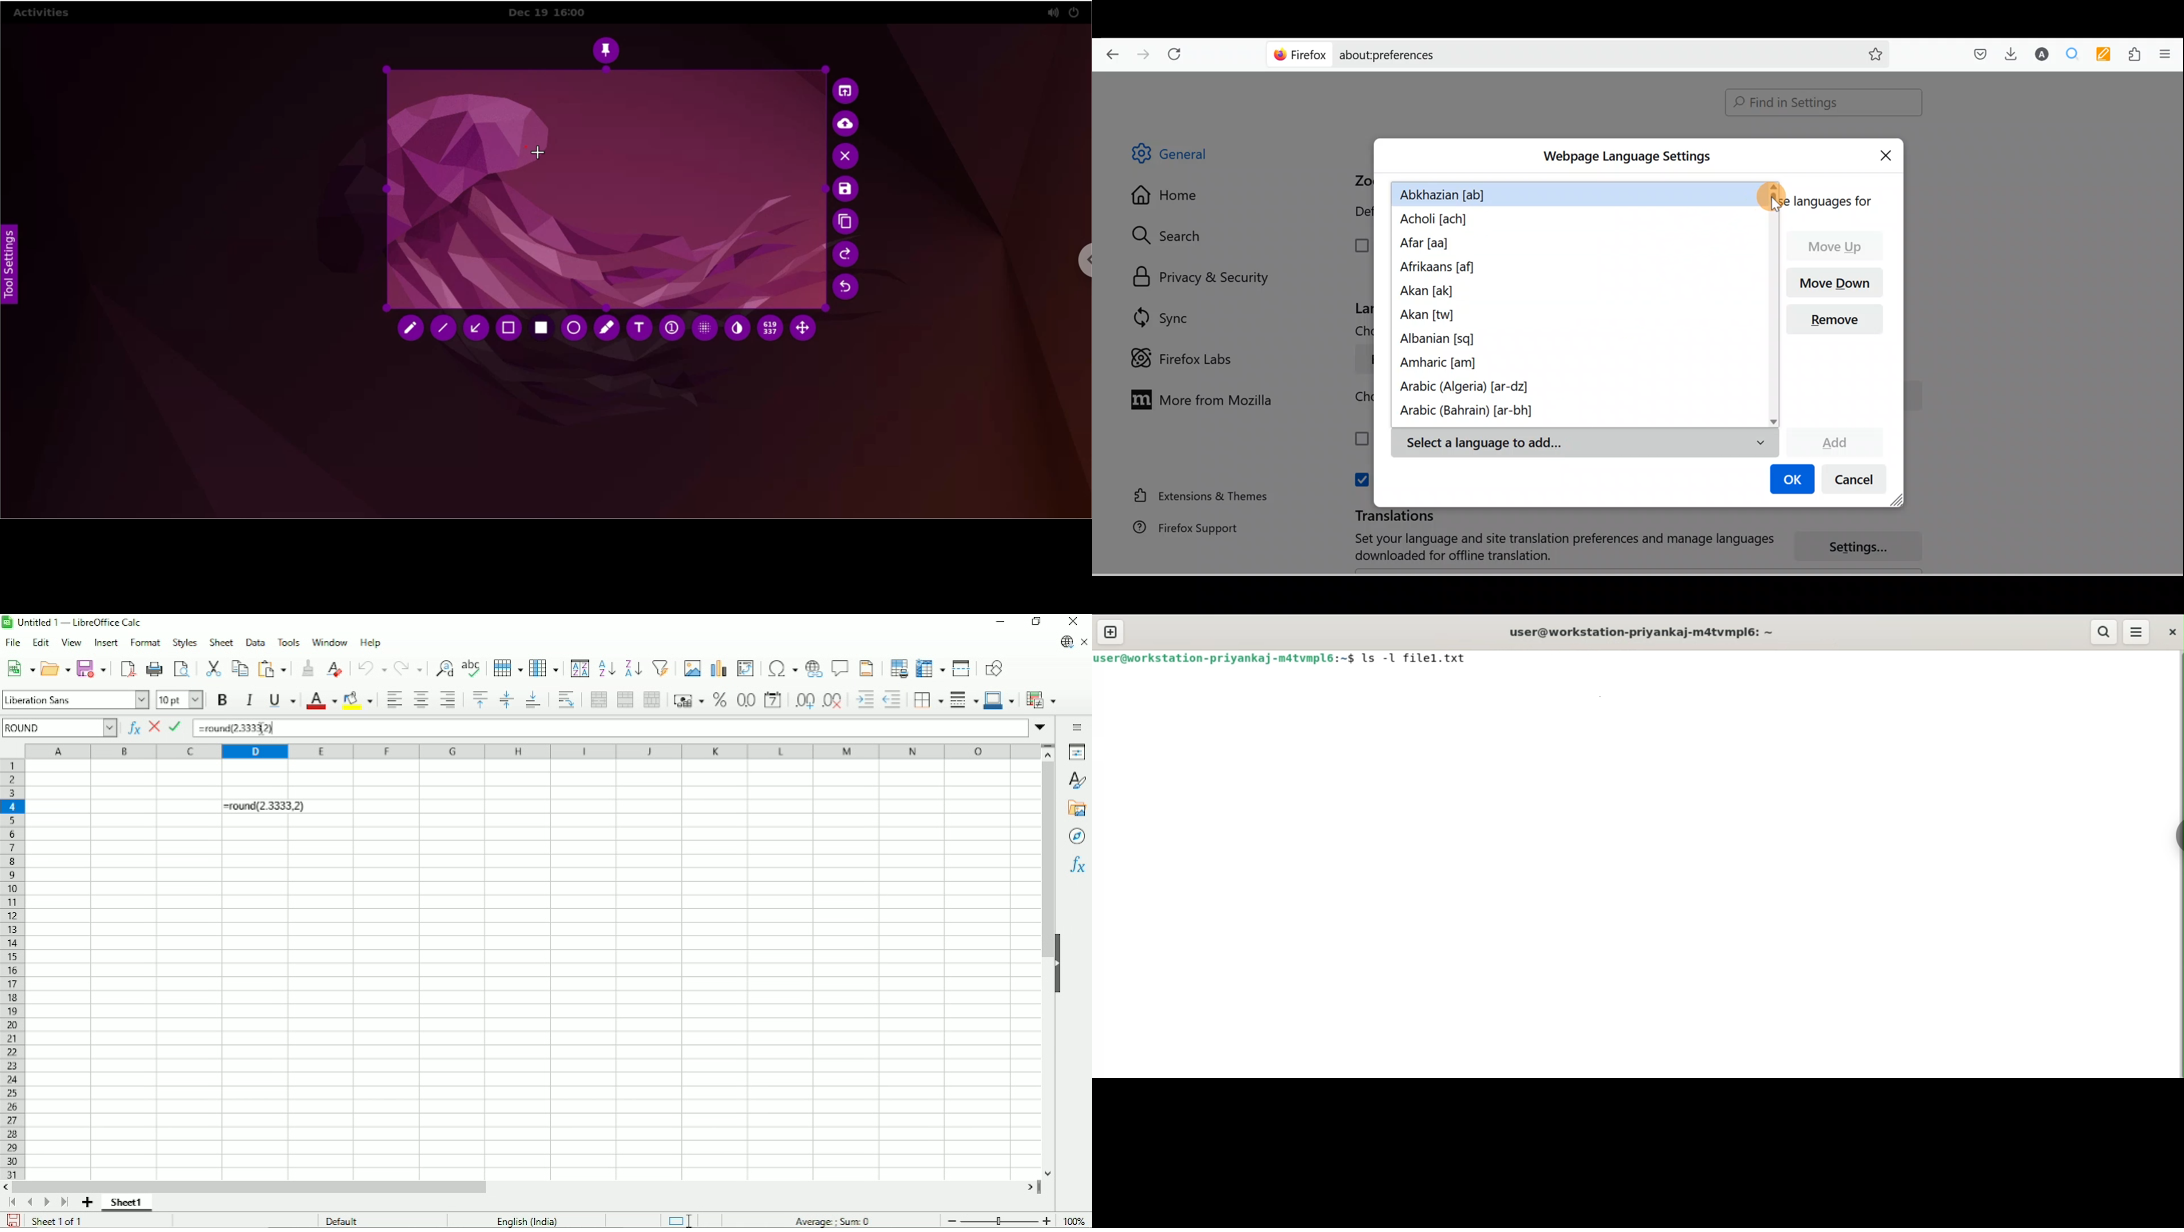 The height and width of the screenshot is (1232, 2184). I want to click on Center vertically, so click(507, 700).